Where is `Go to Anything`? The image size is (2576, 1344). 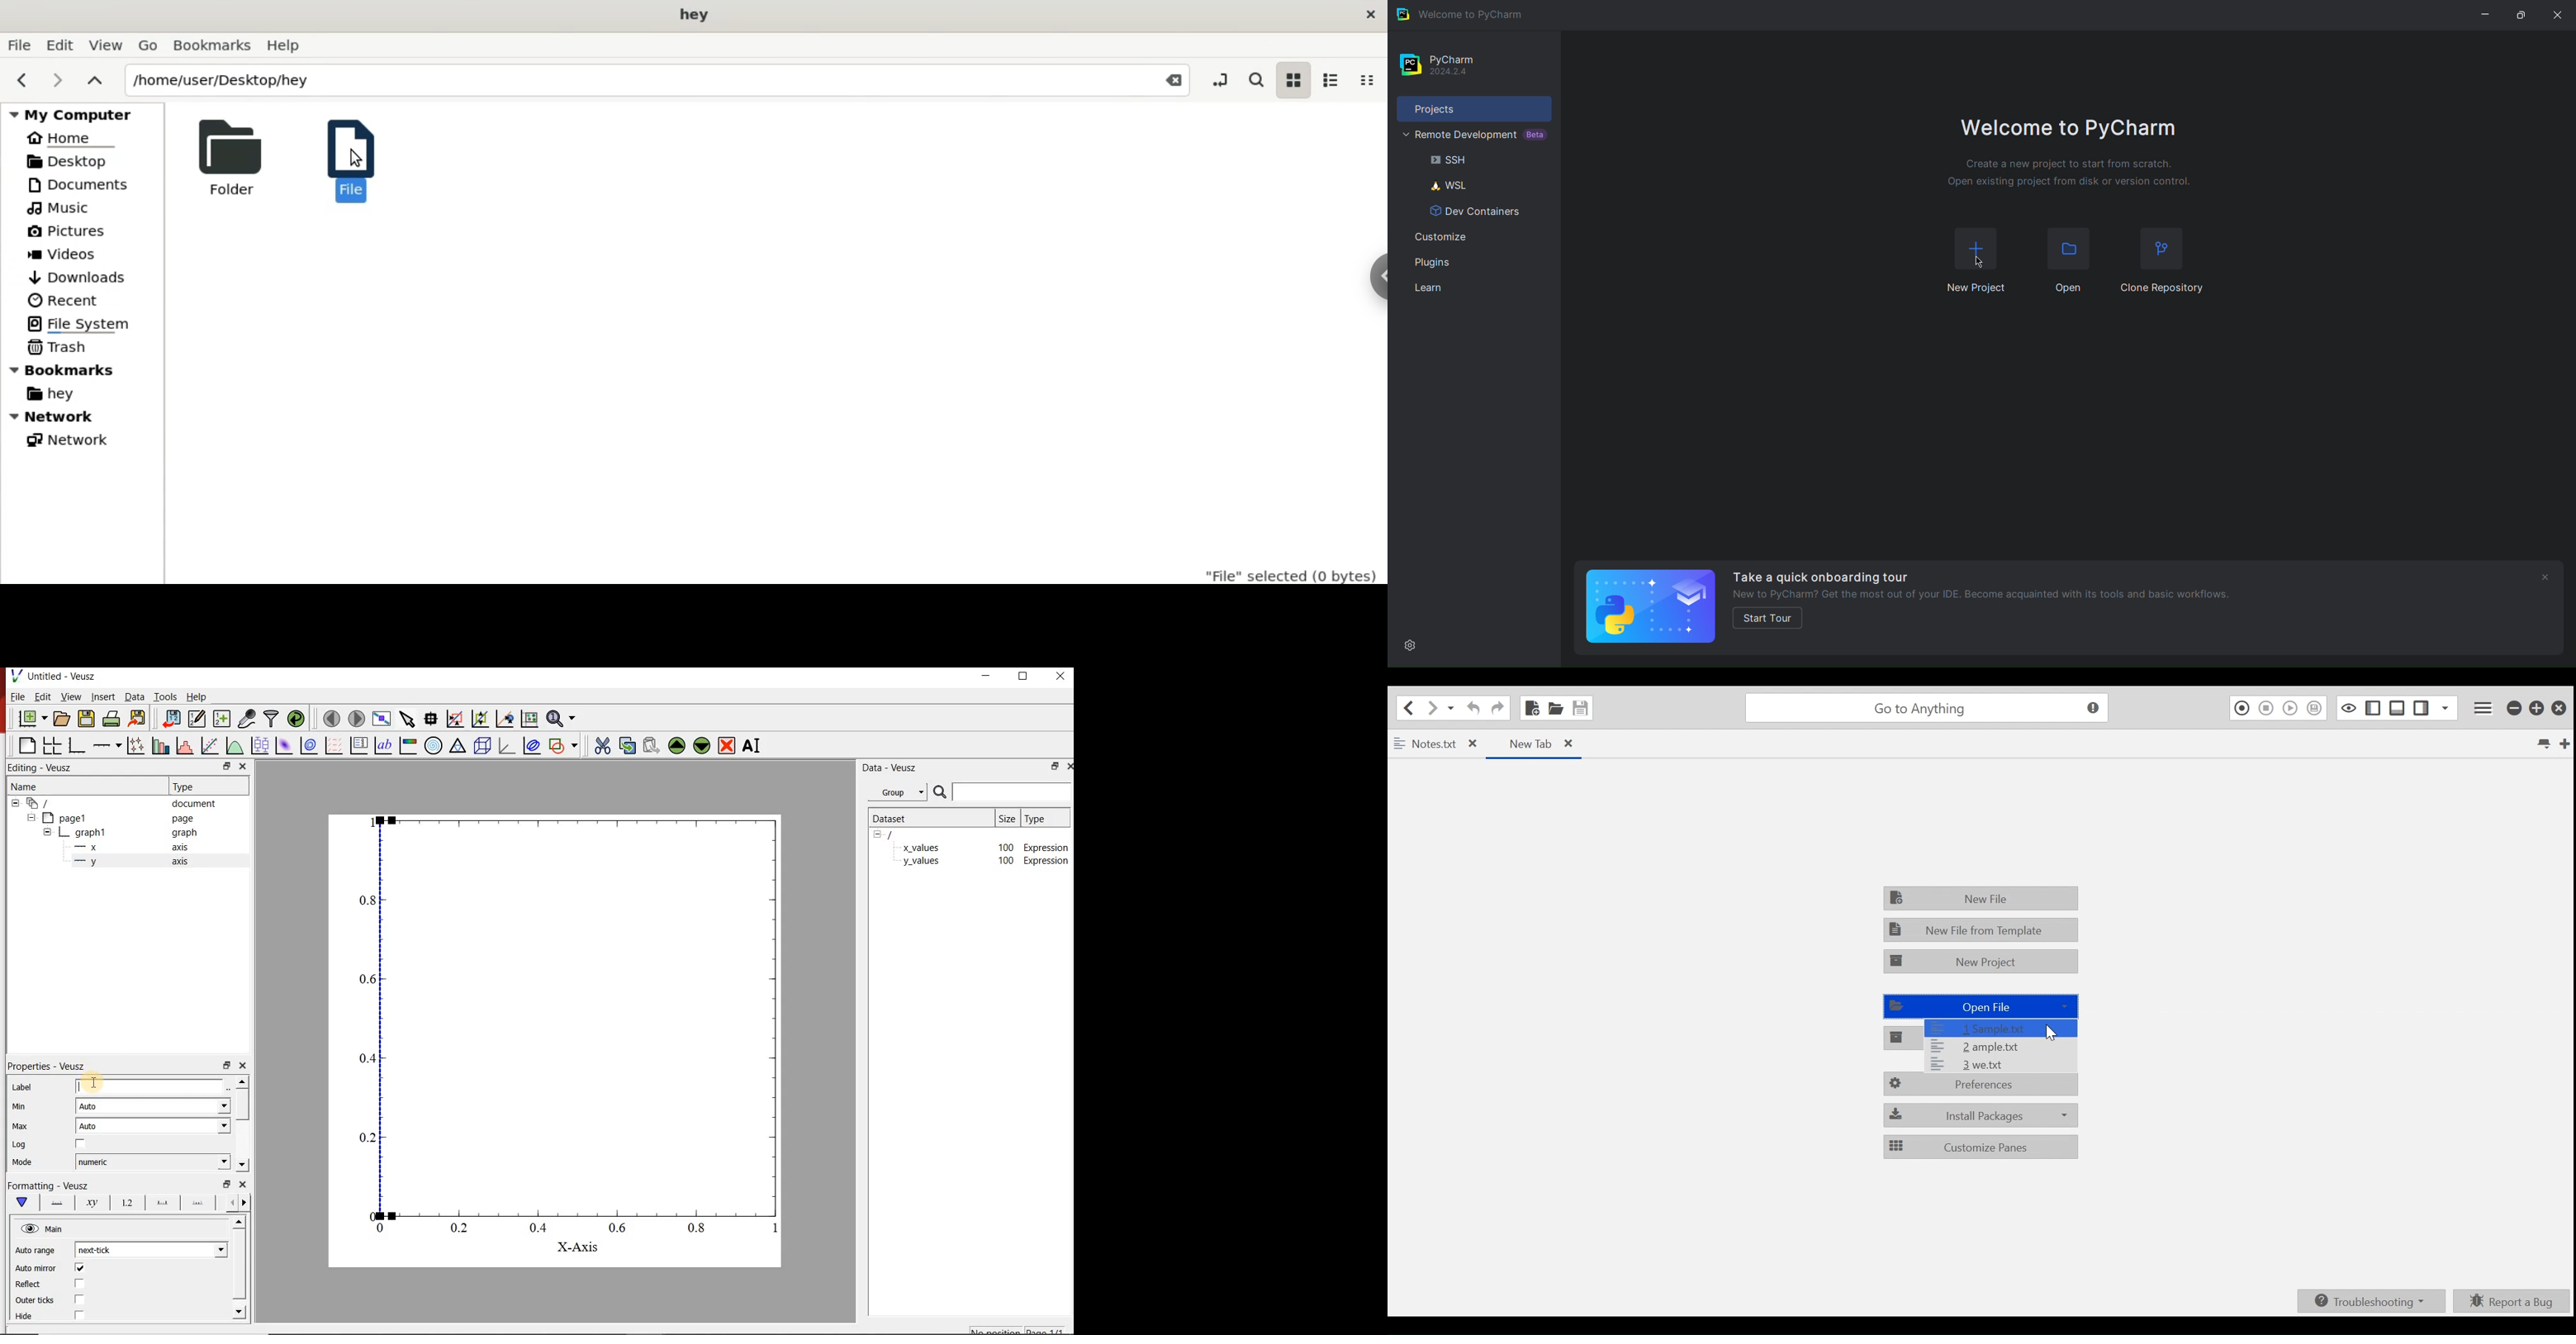
Go to Anything is located at coordinates (1930, 708).